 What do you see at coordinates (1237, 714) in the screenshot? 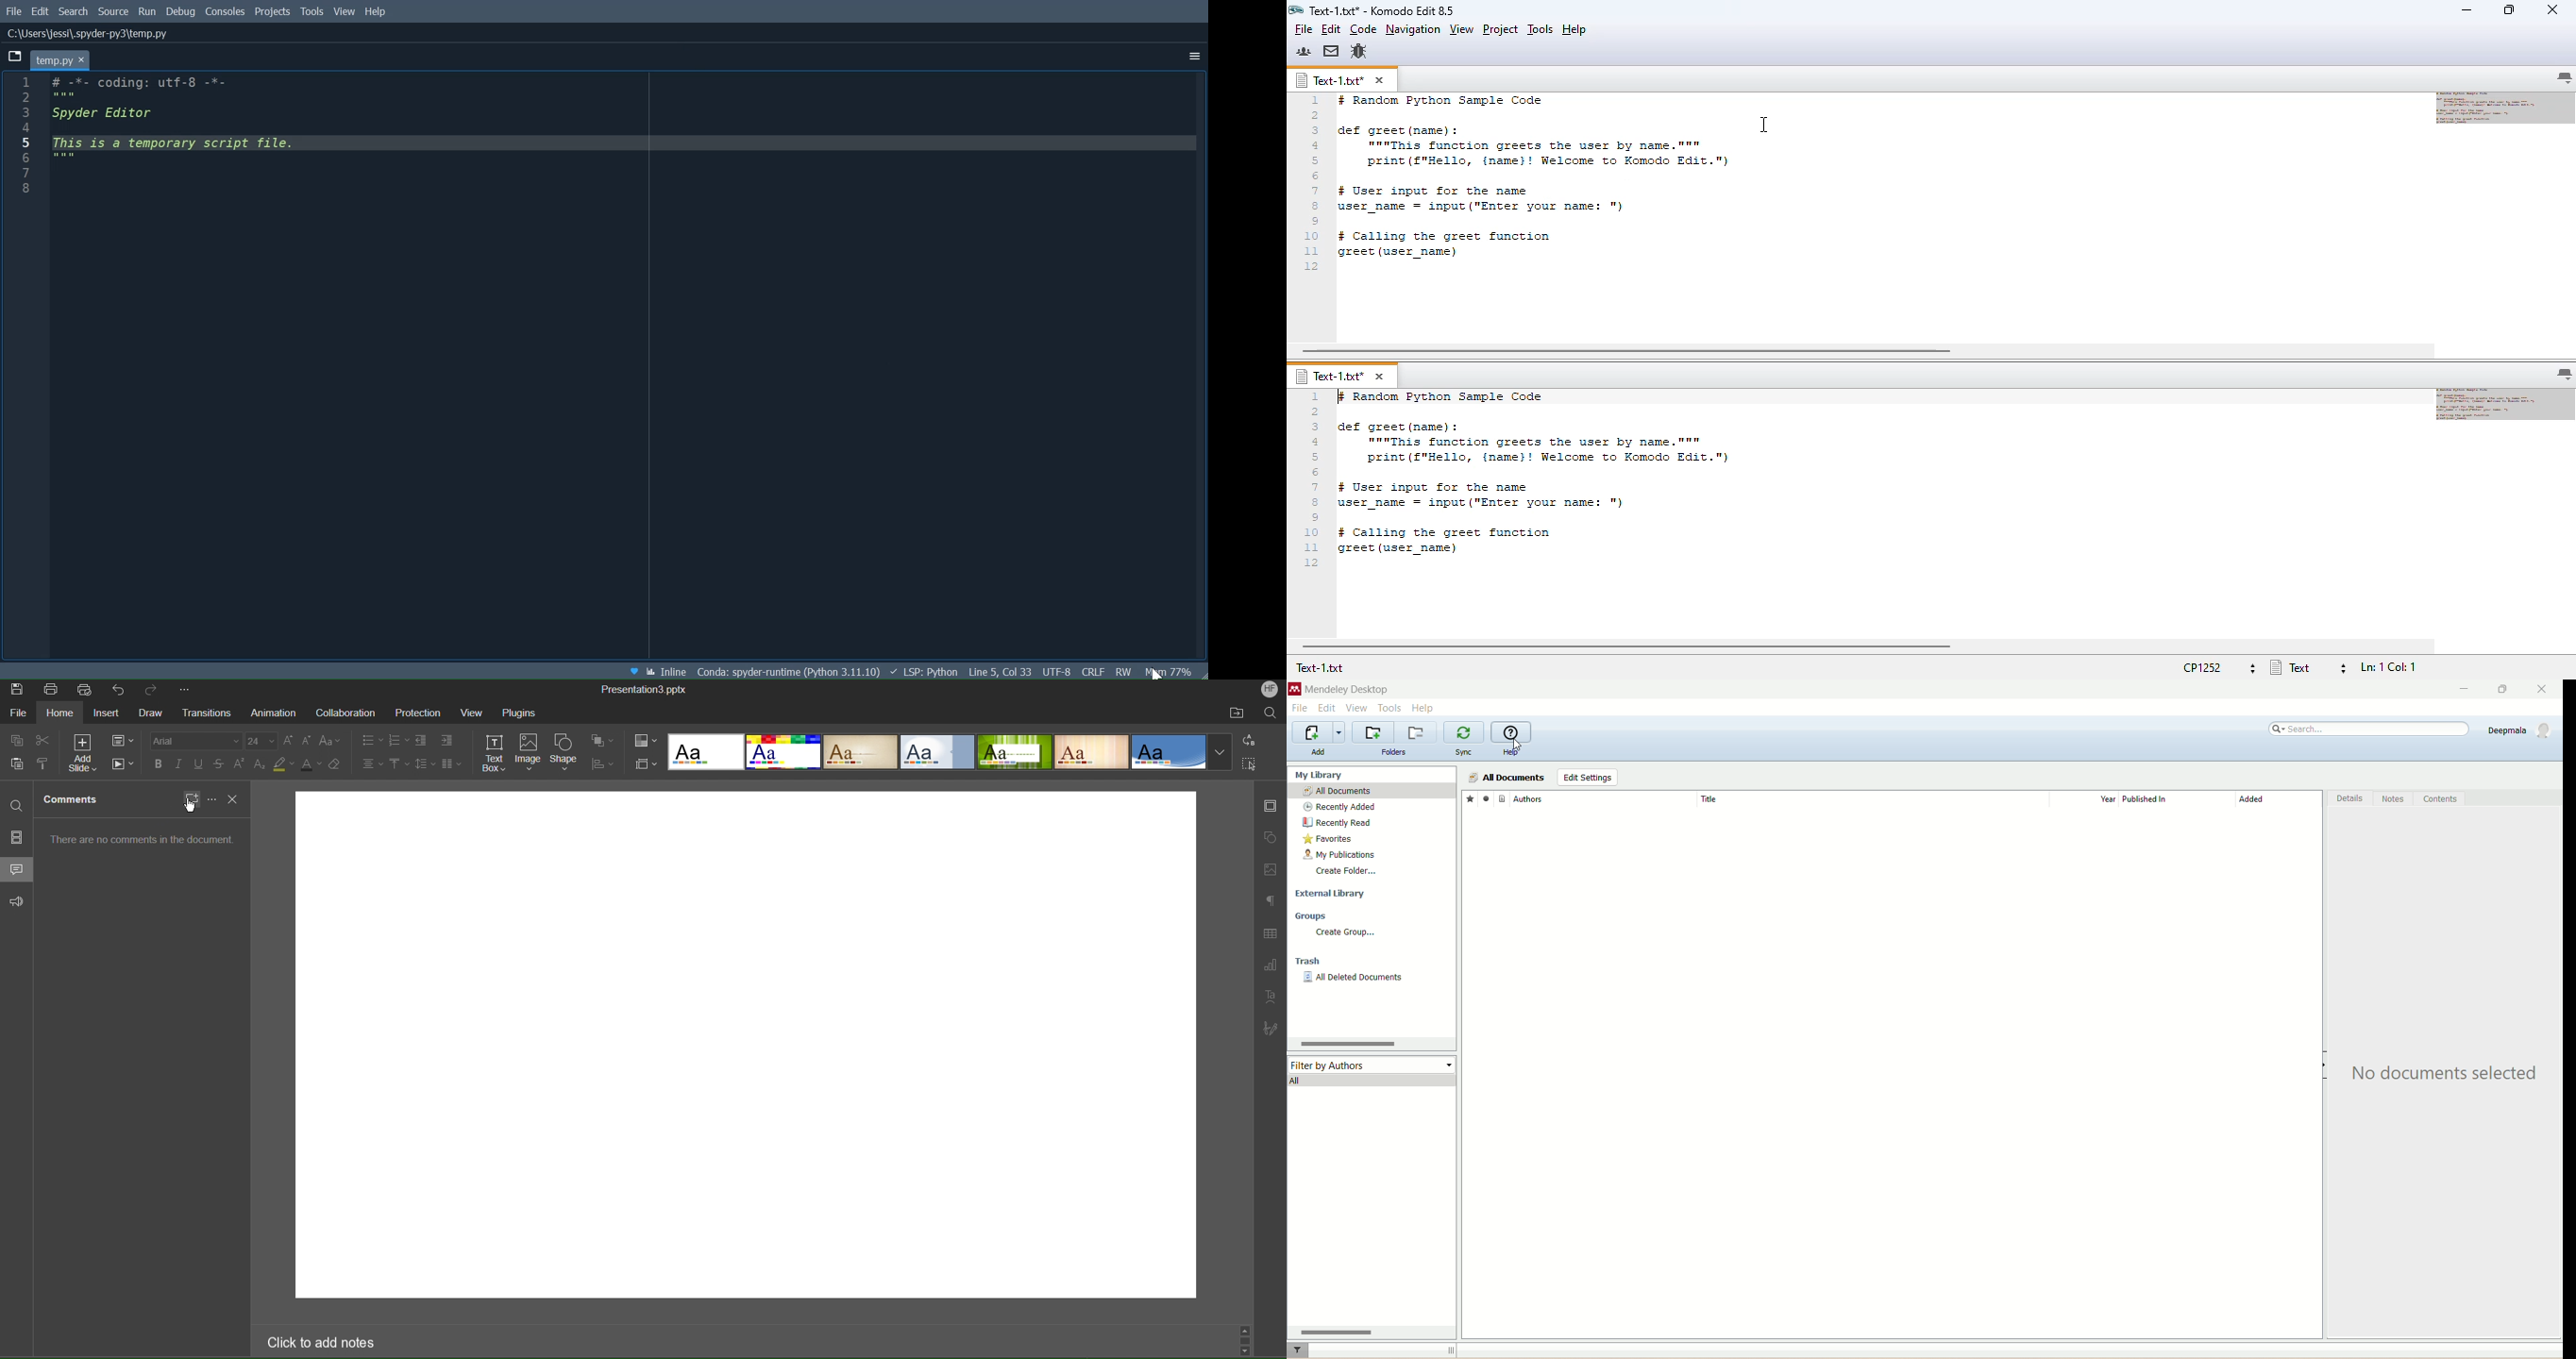
I see `Open File Location` at bounding box center [1237, 714].